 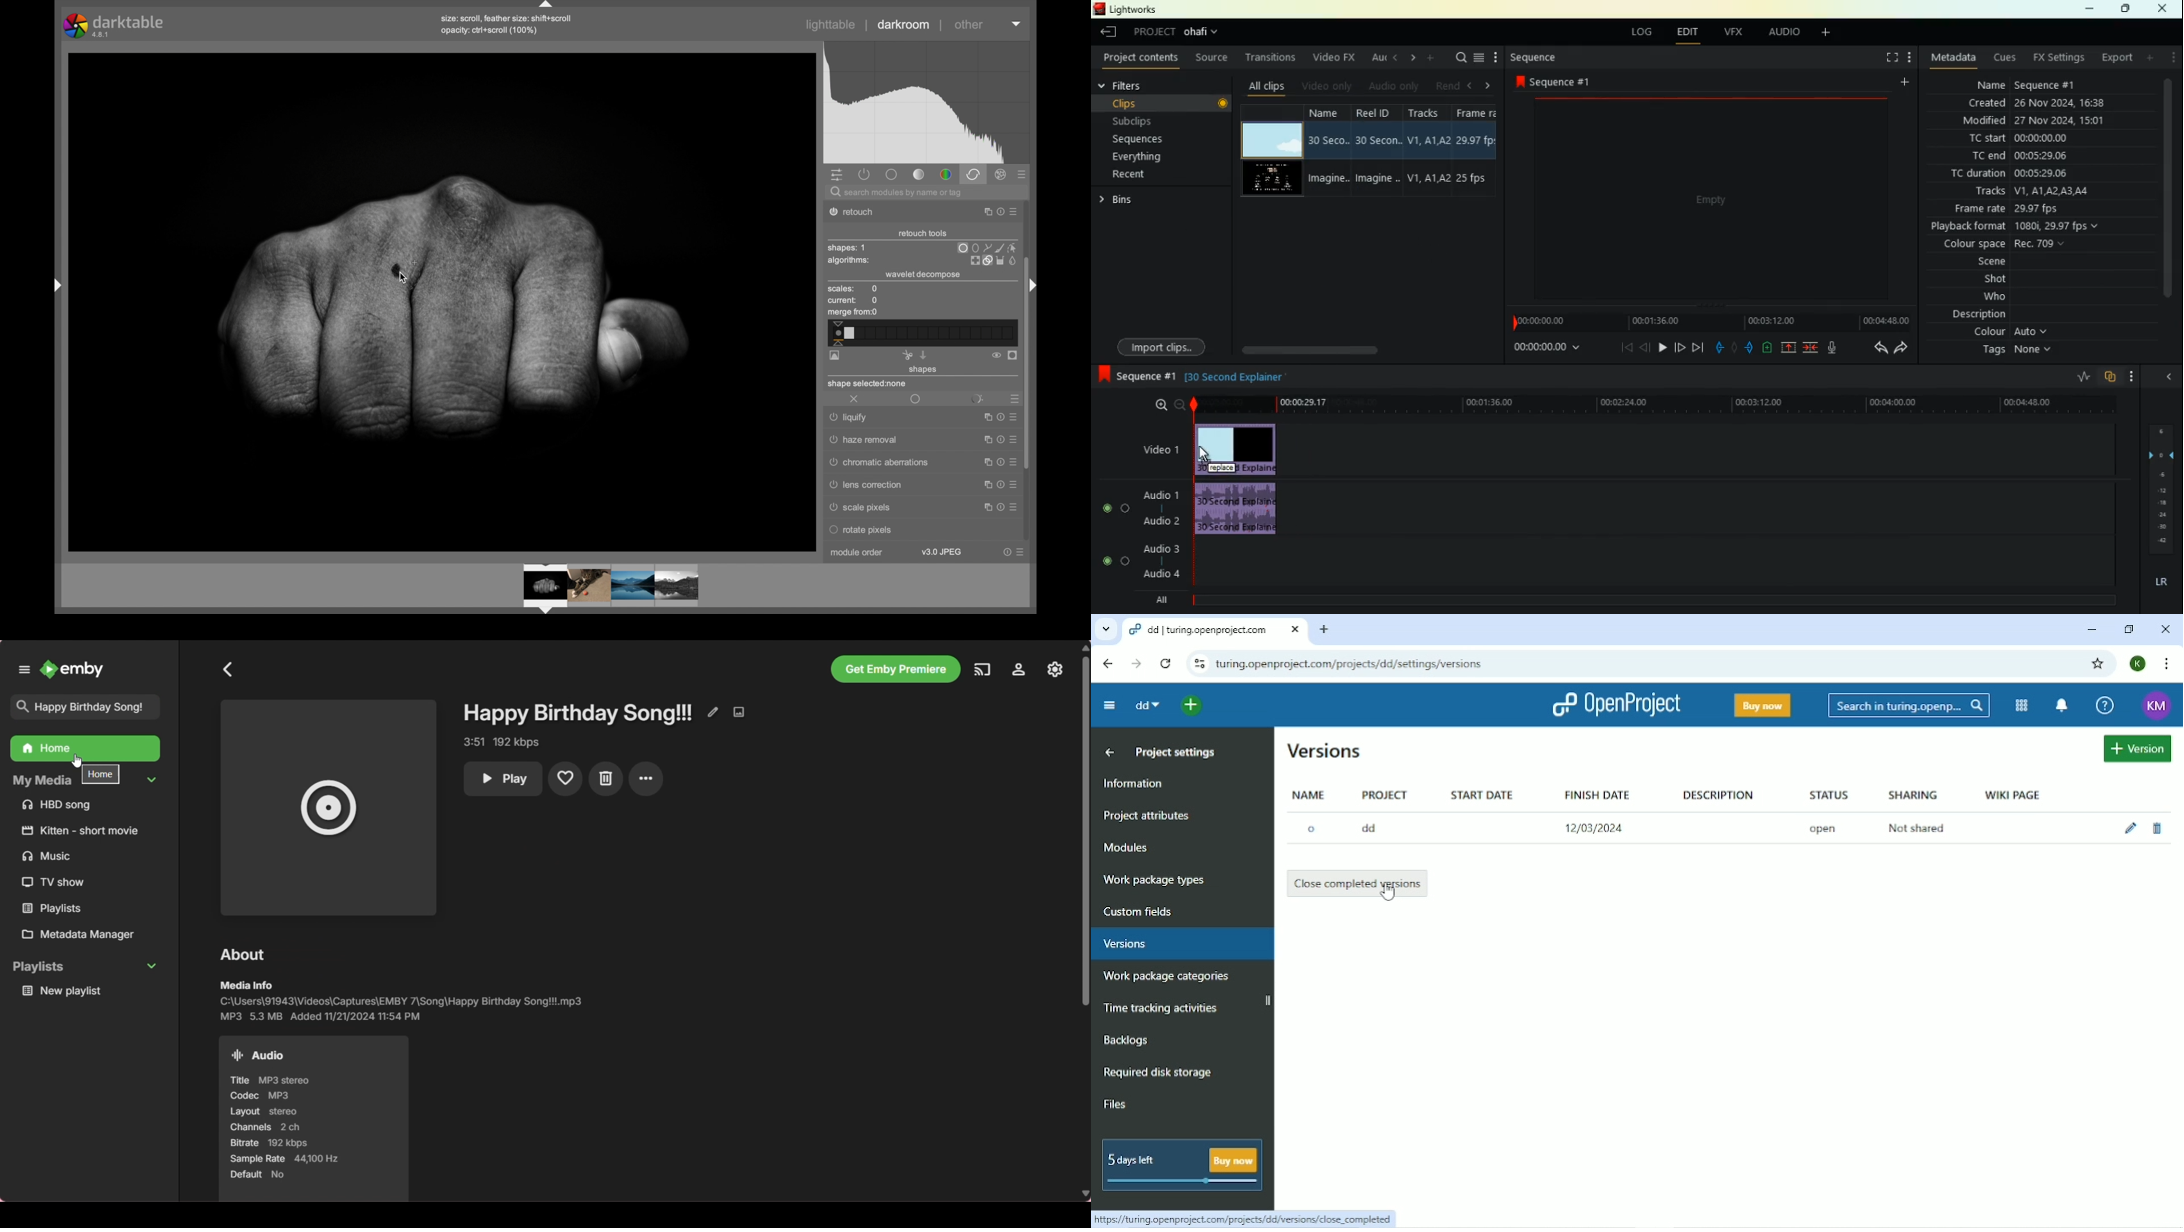 What do you see at coordinates (864, 508) in the screenshot?
I see `scale pixels` at bounding box center [864, 508].